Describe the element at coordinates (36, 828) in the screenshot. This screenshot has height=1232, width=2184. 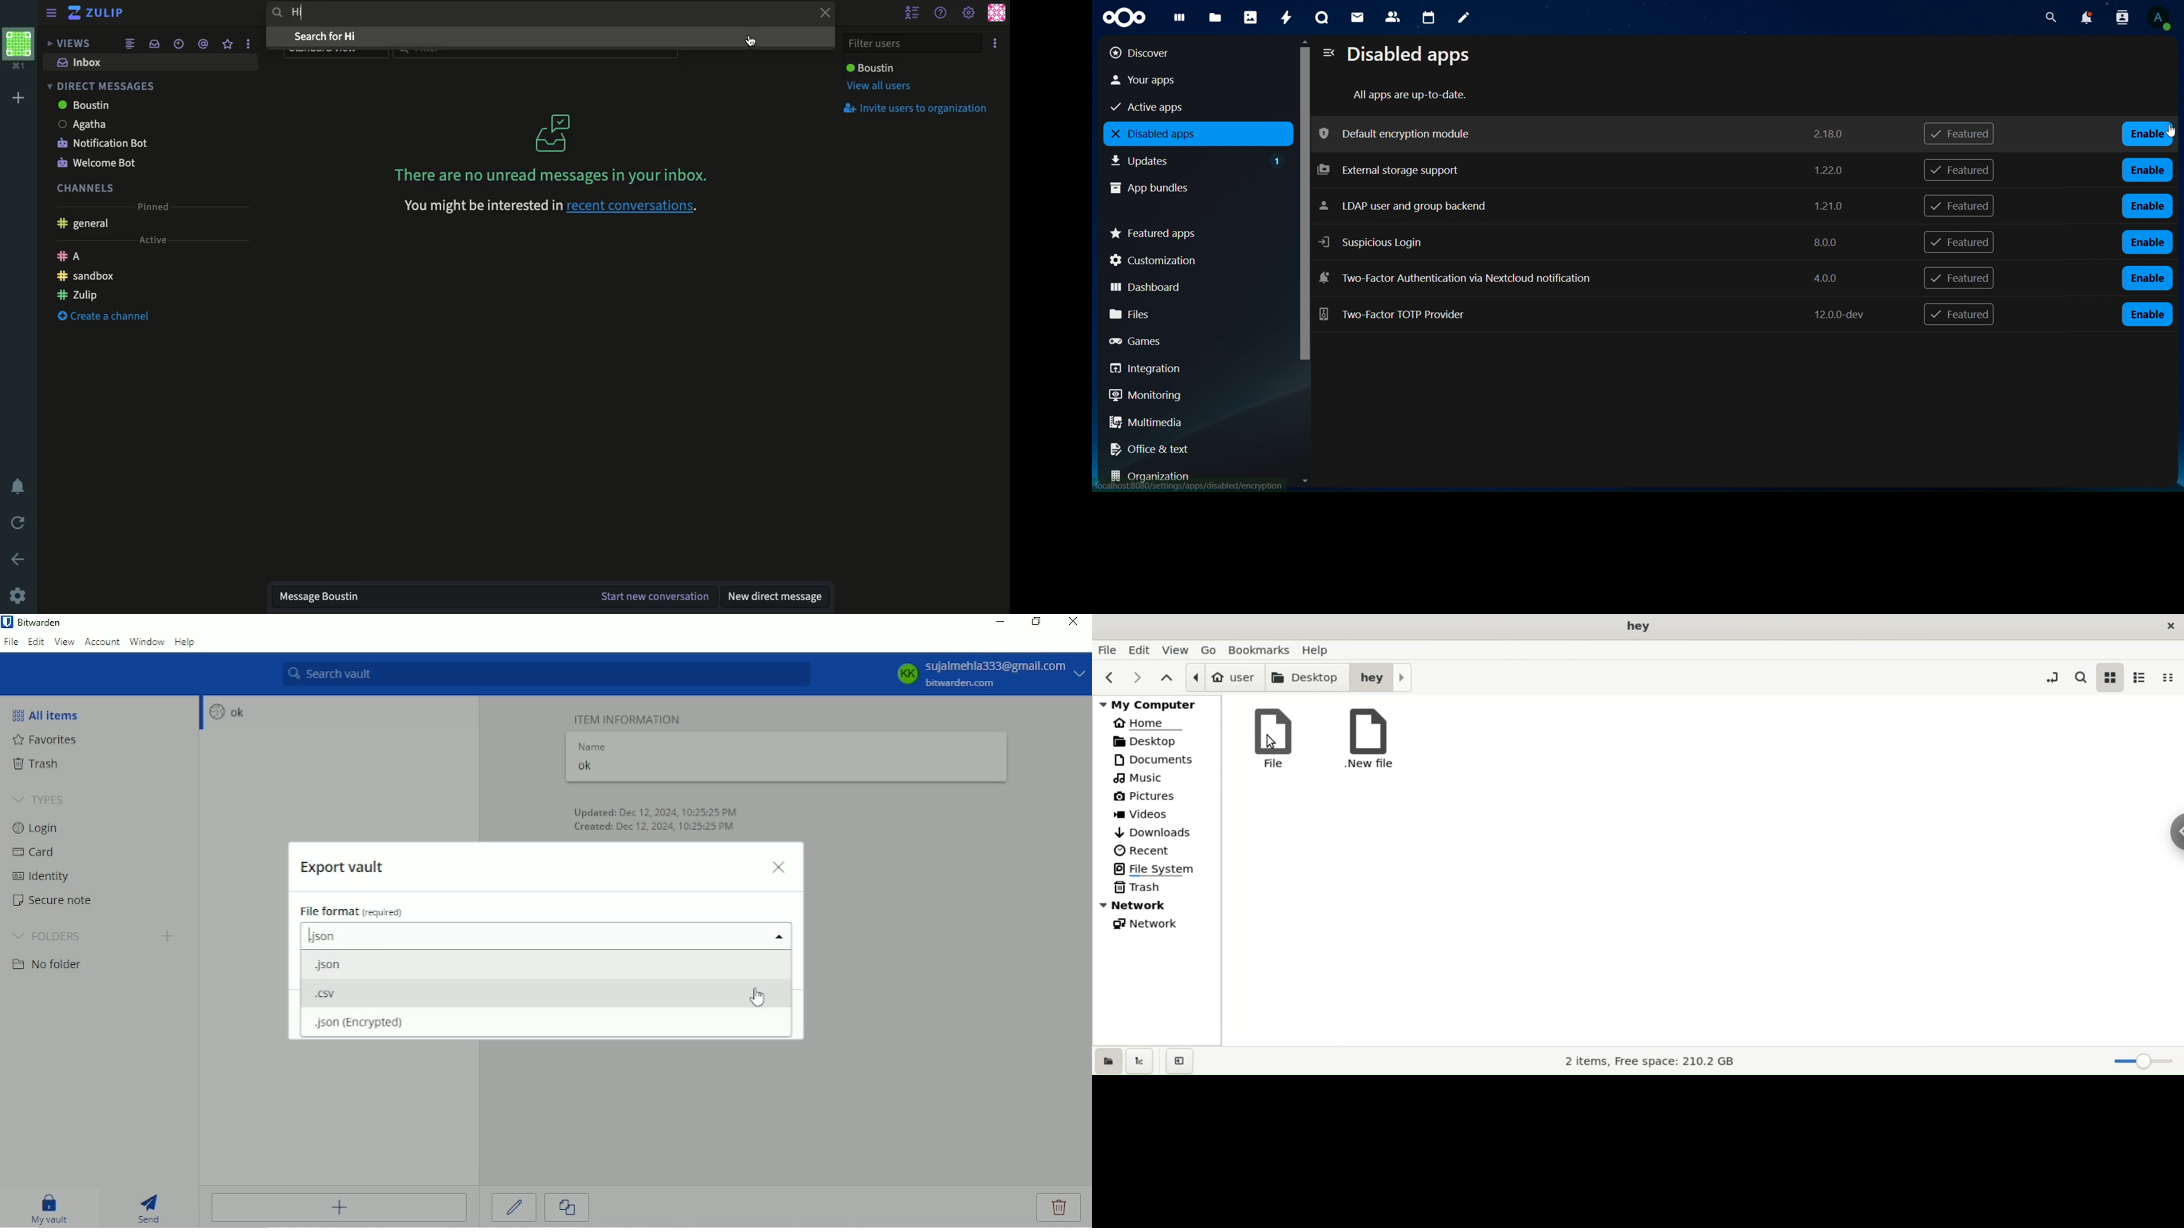
I see `Login` at that location.